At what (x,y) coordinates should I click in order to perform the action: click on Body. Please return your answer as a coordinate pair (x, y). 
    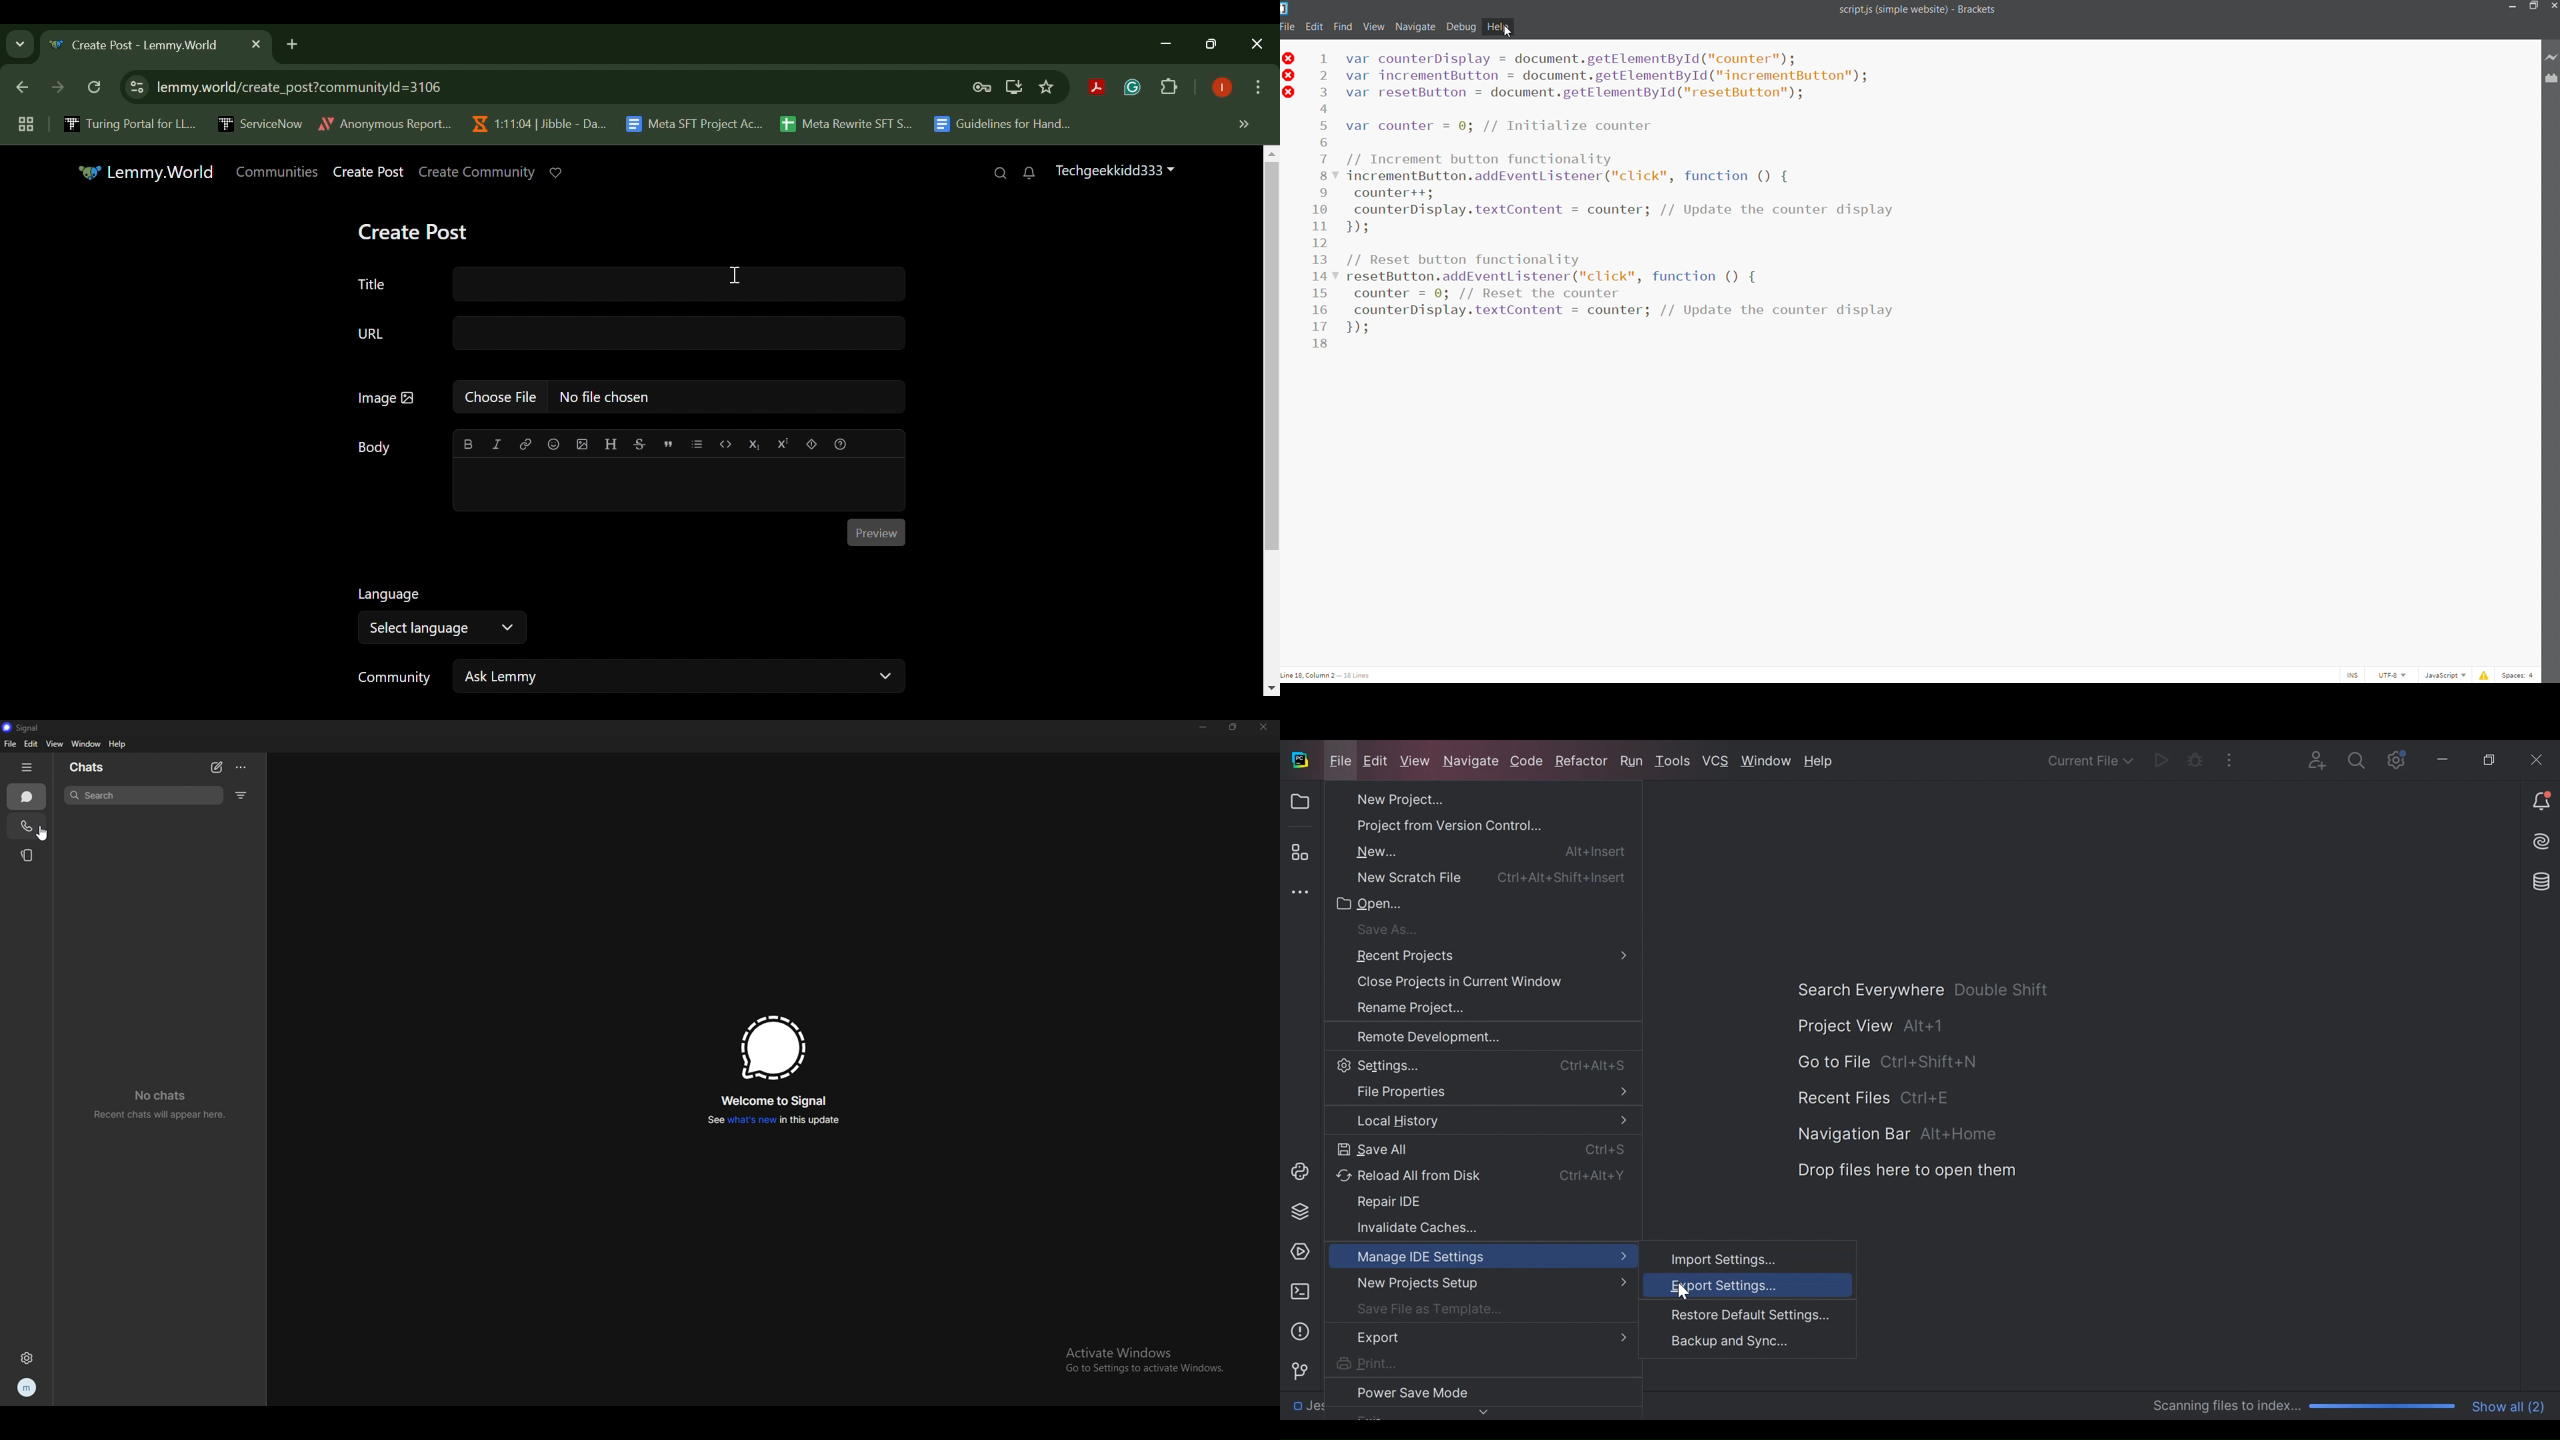
    Looking at the image, I should click on (377, 448).